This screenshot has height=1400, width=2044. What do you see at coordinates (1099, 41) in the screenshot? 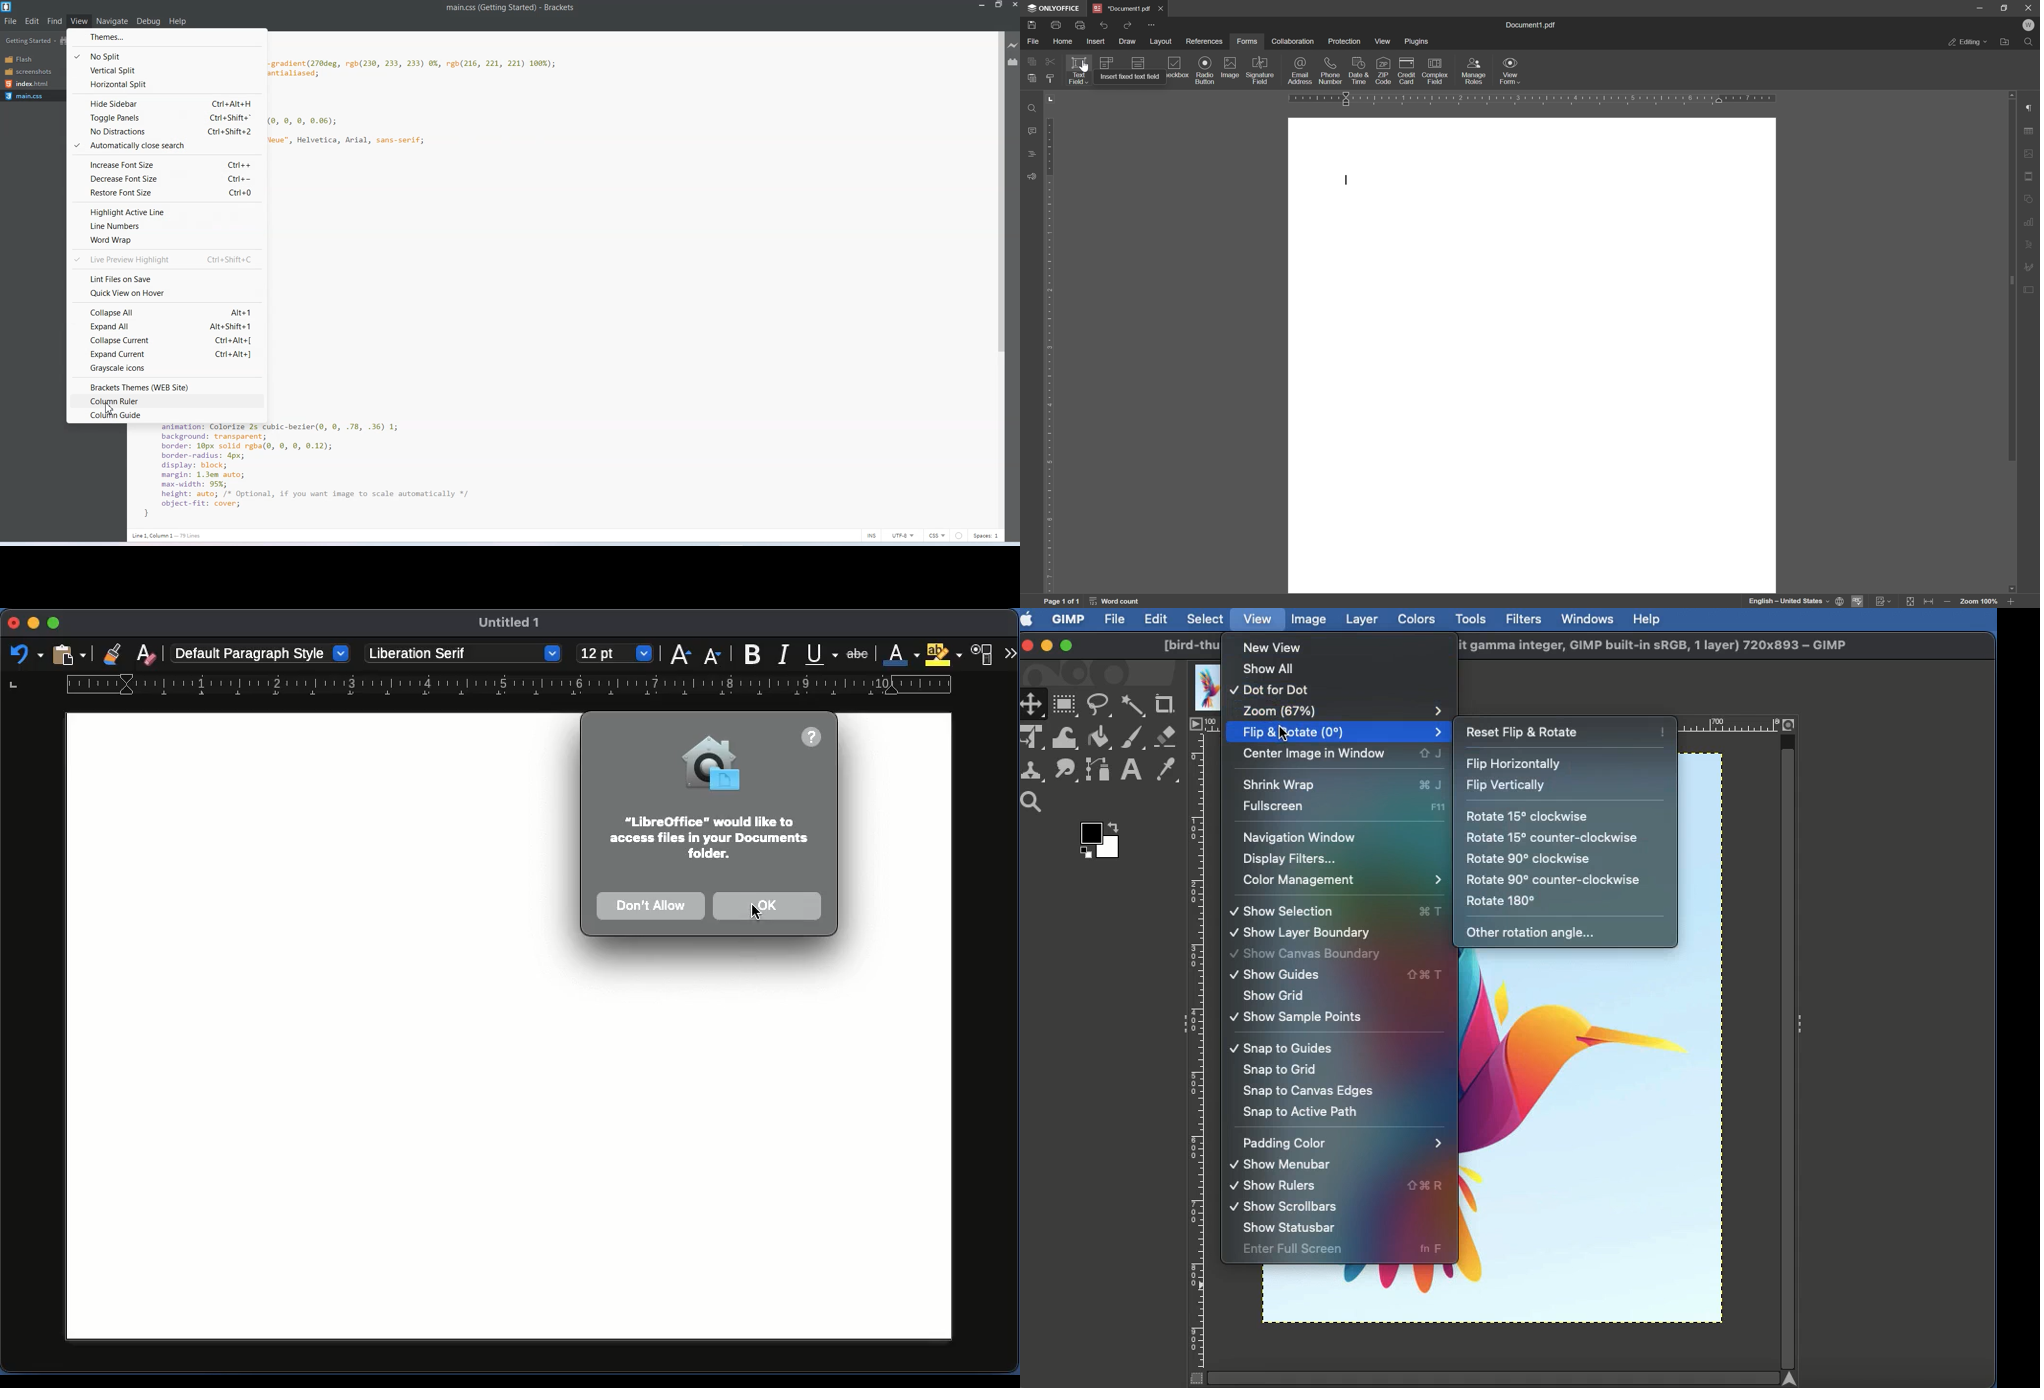
I see `insert` at bounding box center [1099, 41].